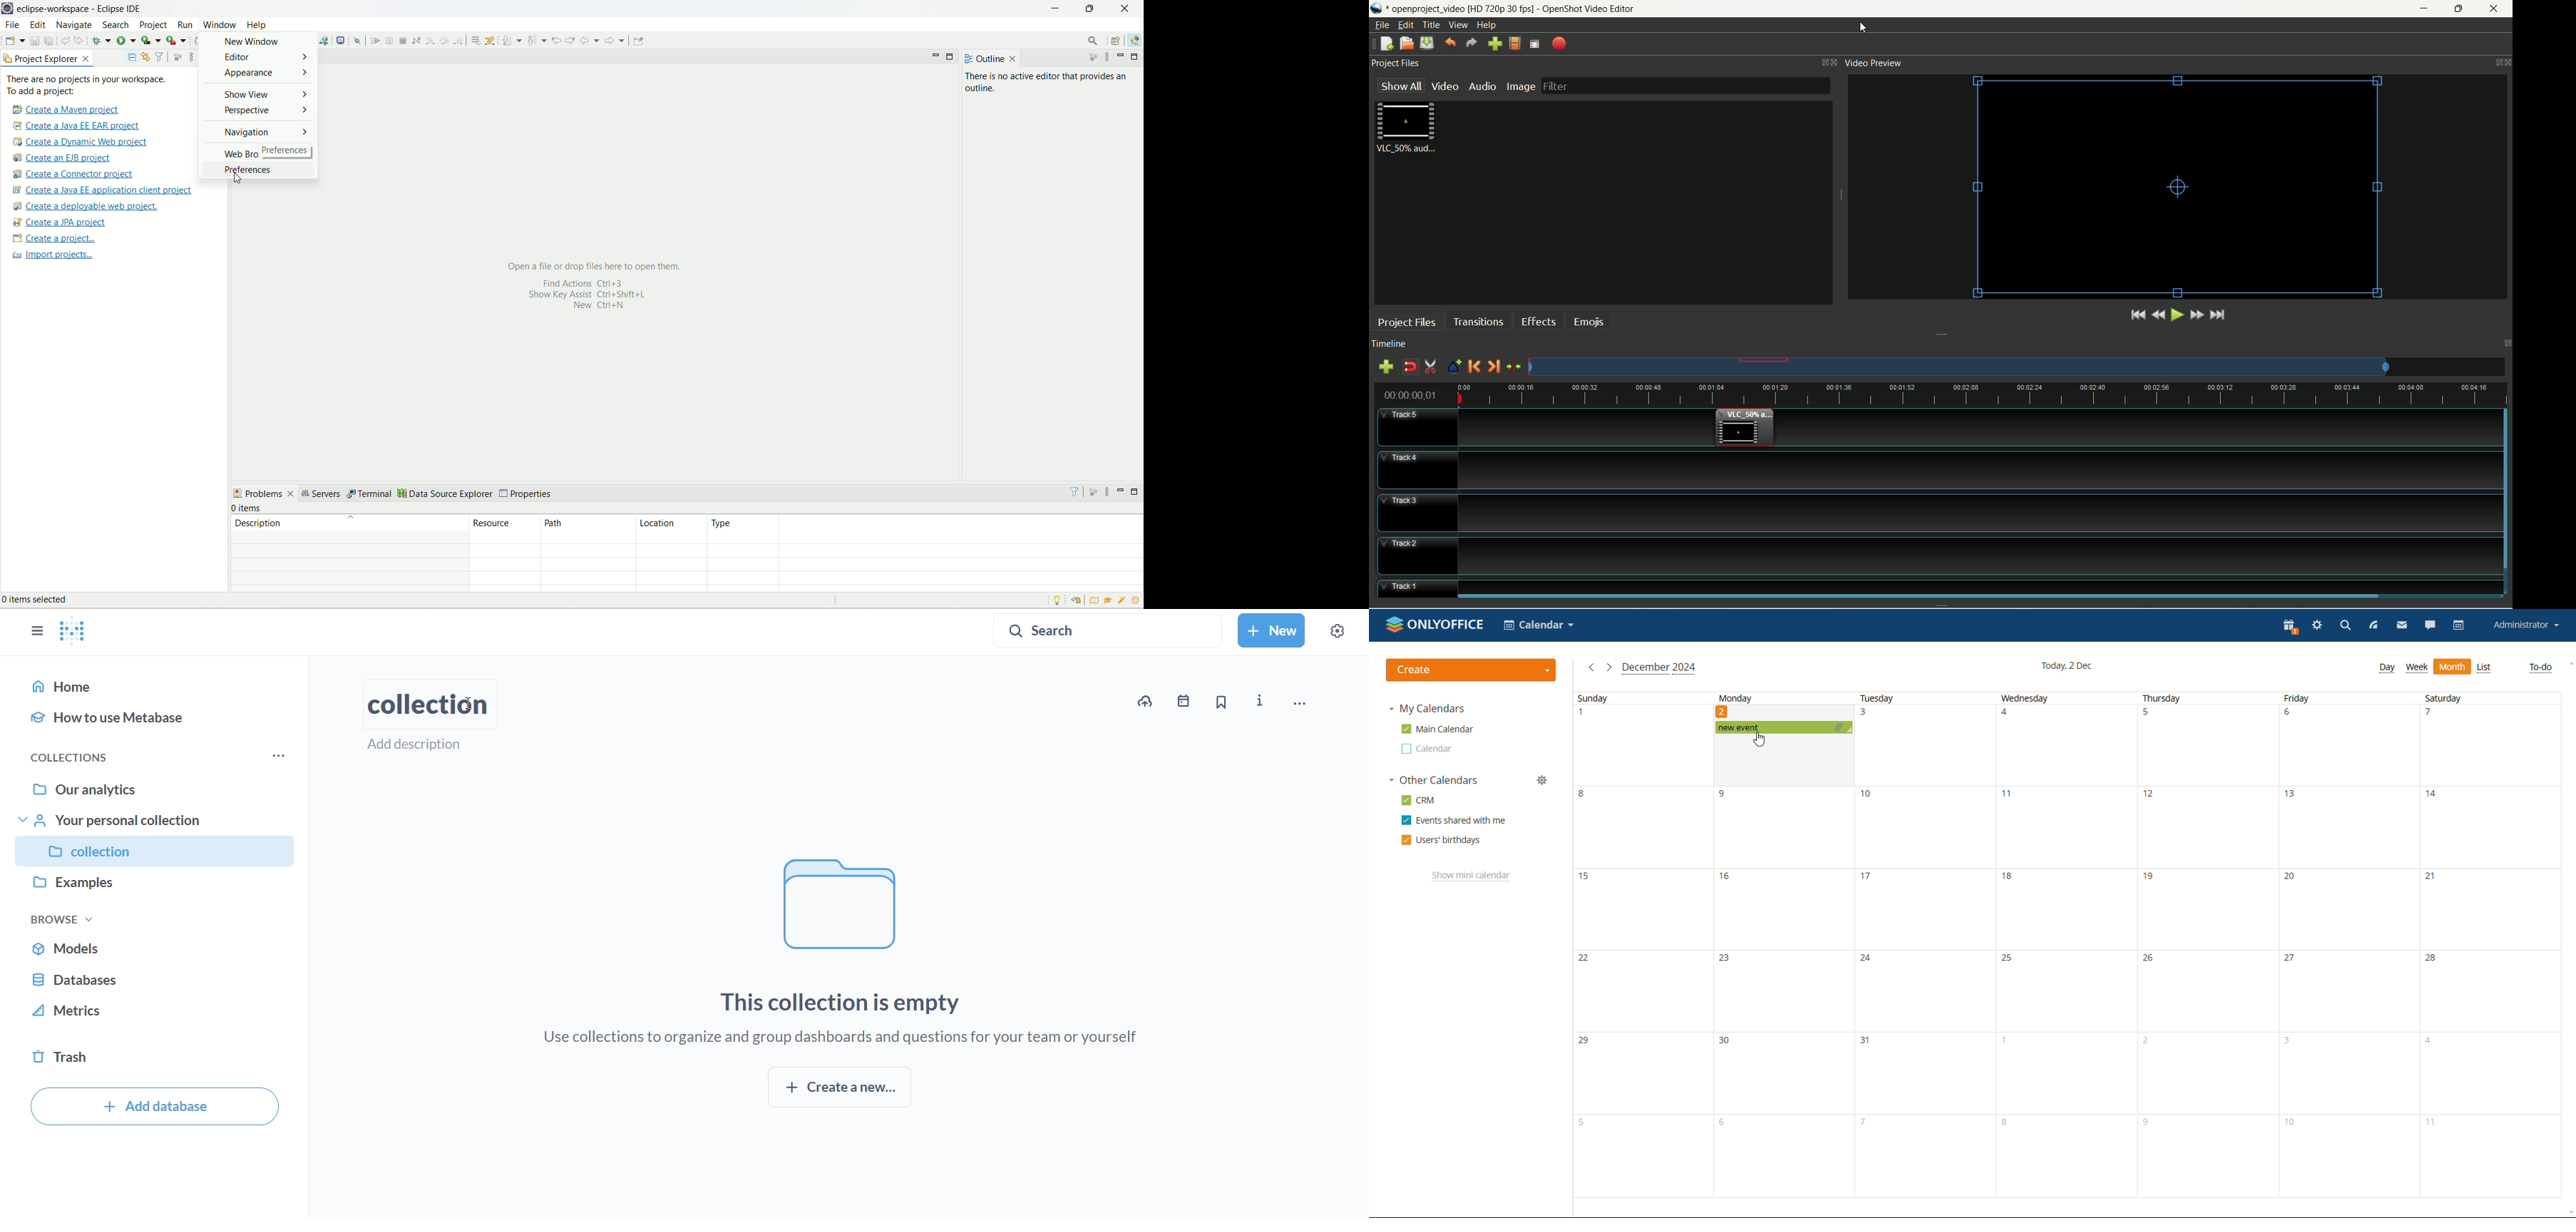 The image size is (2576, 1232). Describe the element at coordinates (1055, 10) in the screenshot. I see `minimize` at that location.